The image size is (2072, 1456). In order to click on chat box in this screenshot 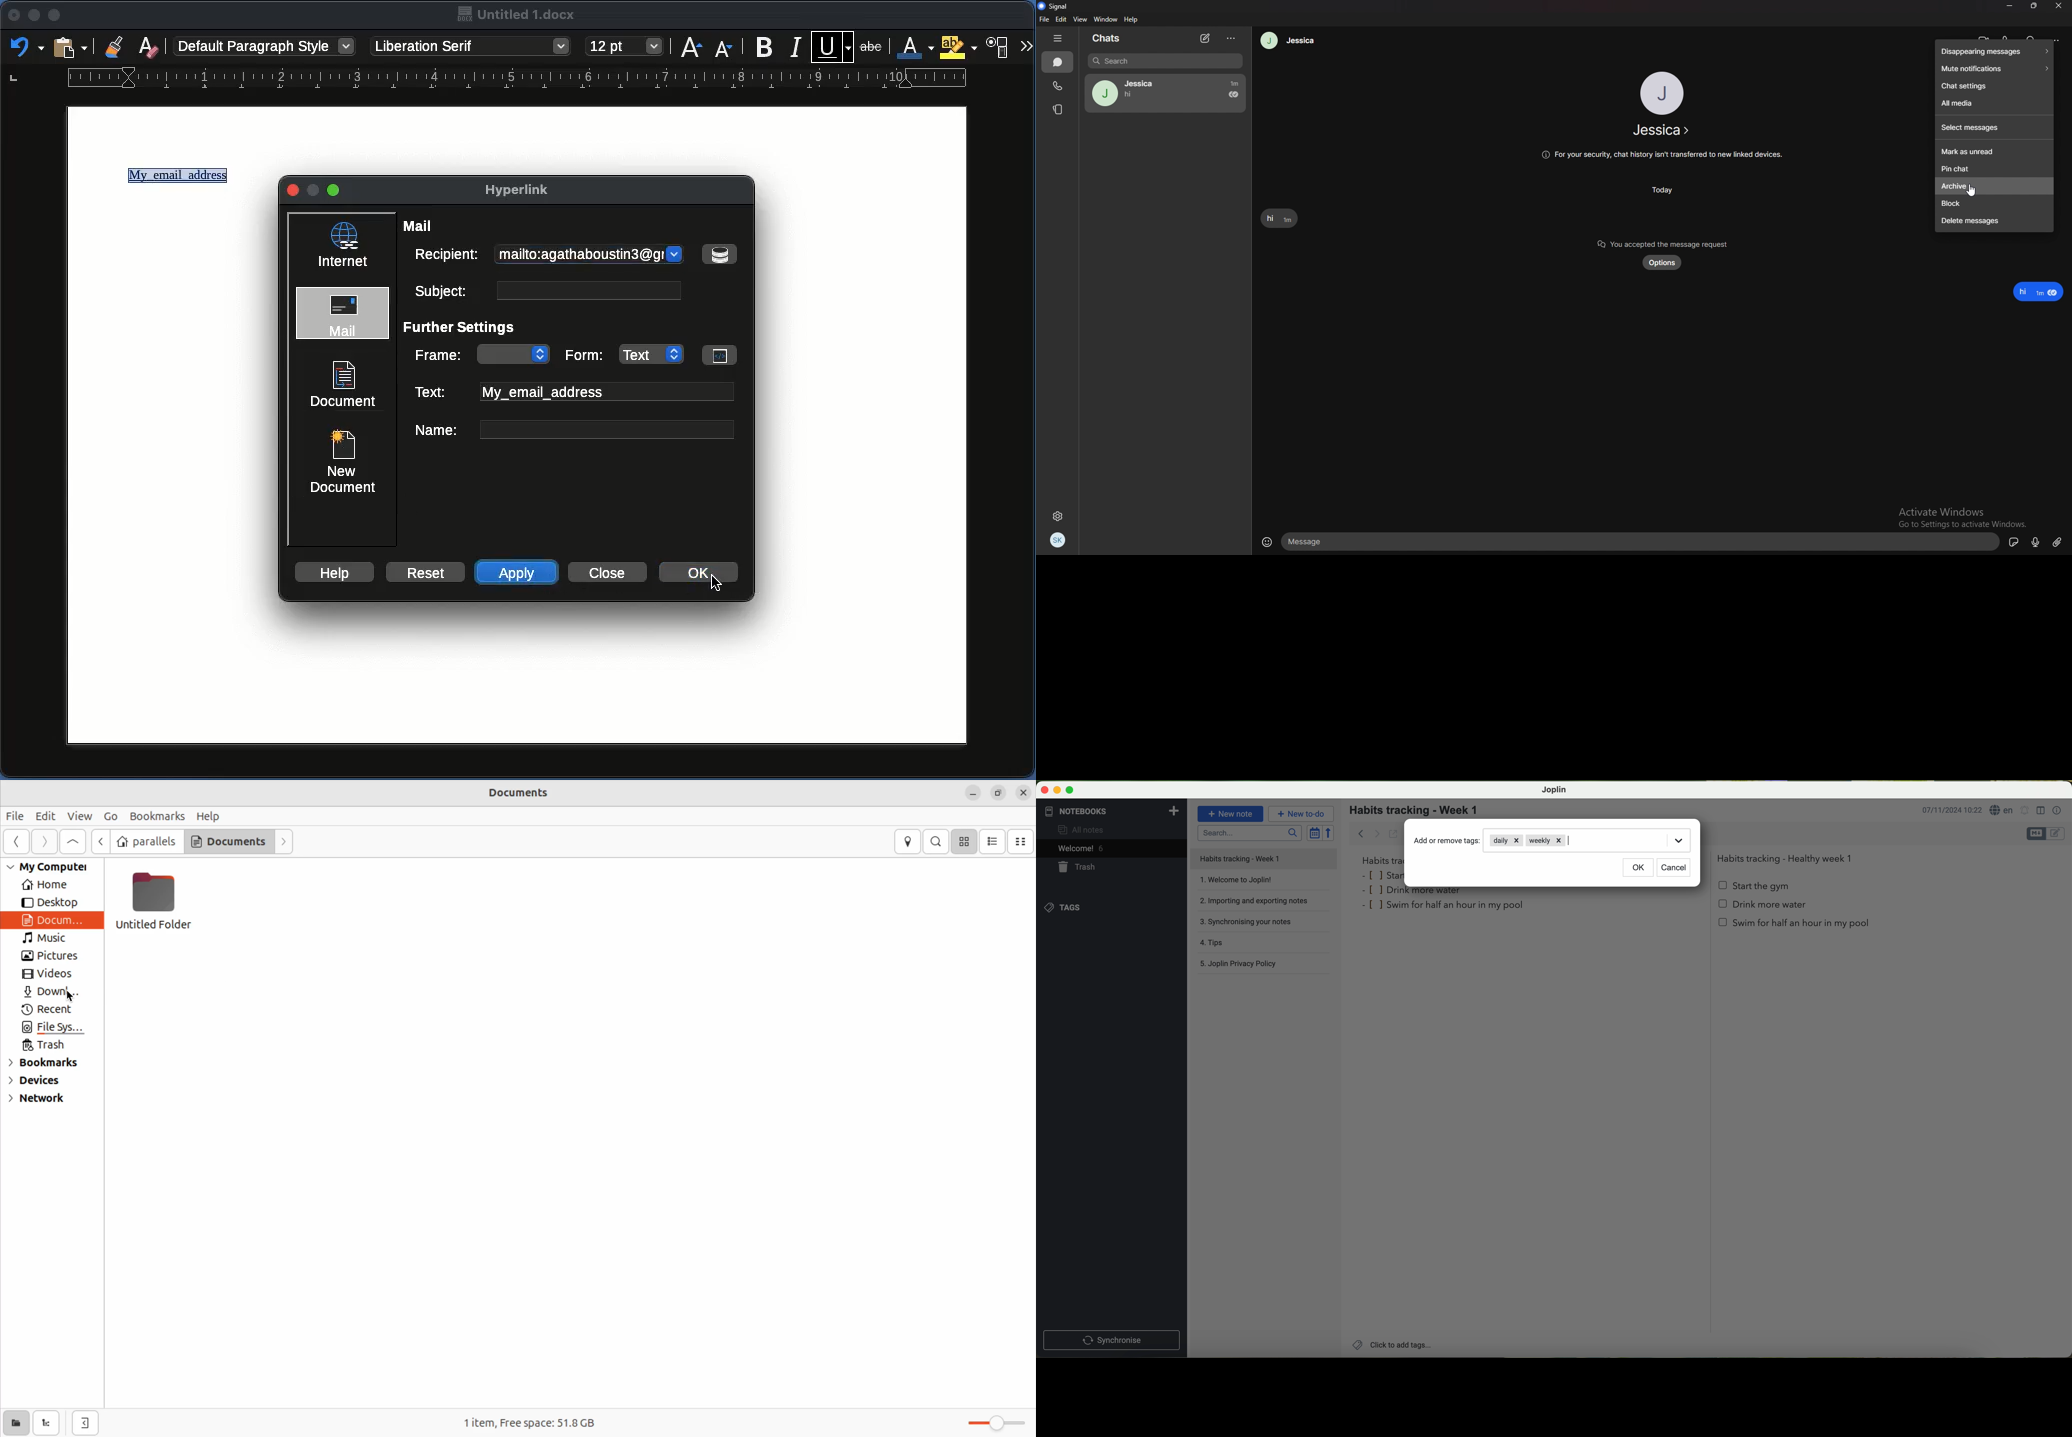, I will do `click(1642, 541)`.